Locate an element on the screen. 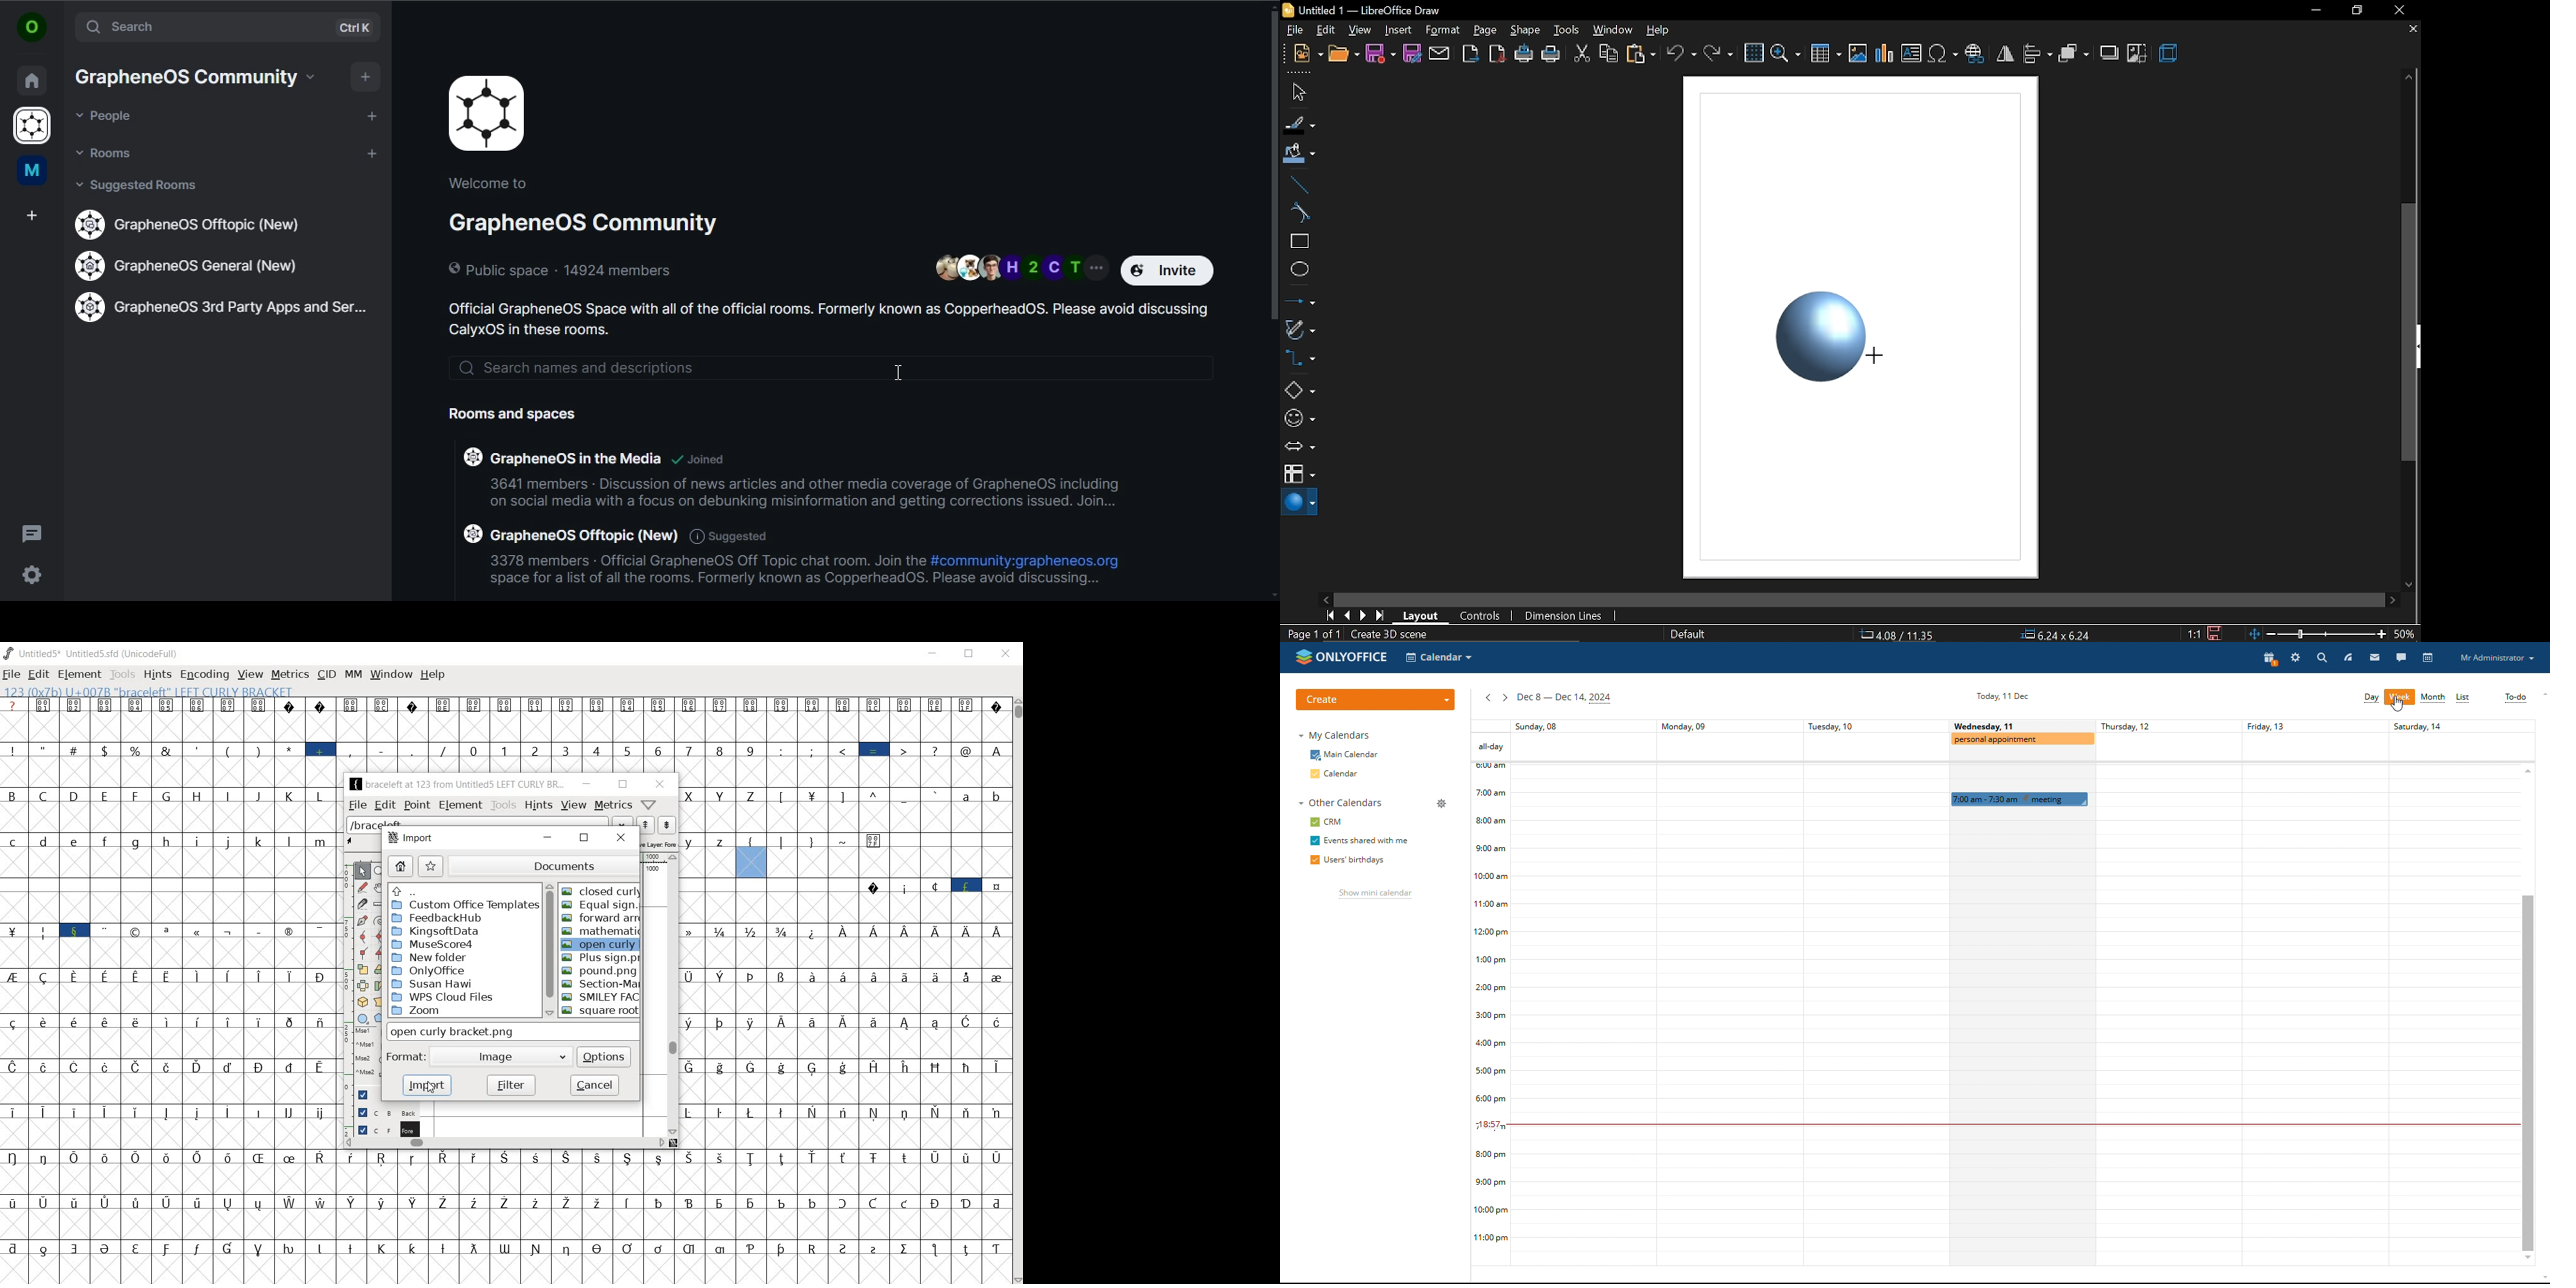  format is located at coordinates (405, 1057).